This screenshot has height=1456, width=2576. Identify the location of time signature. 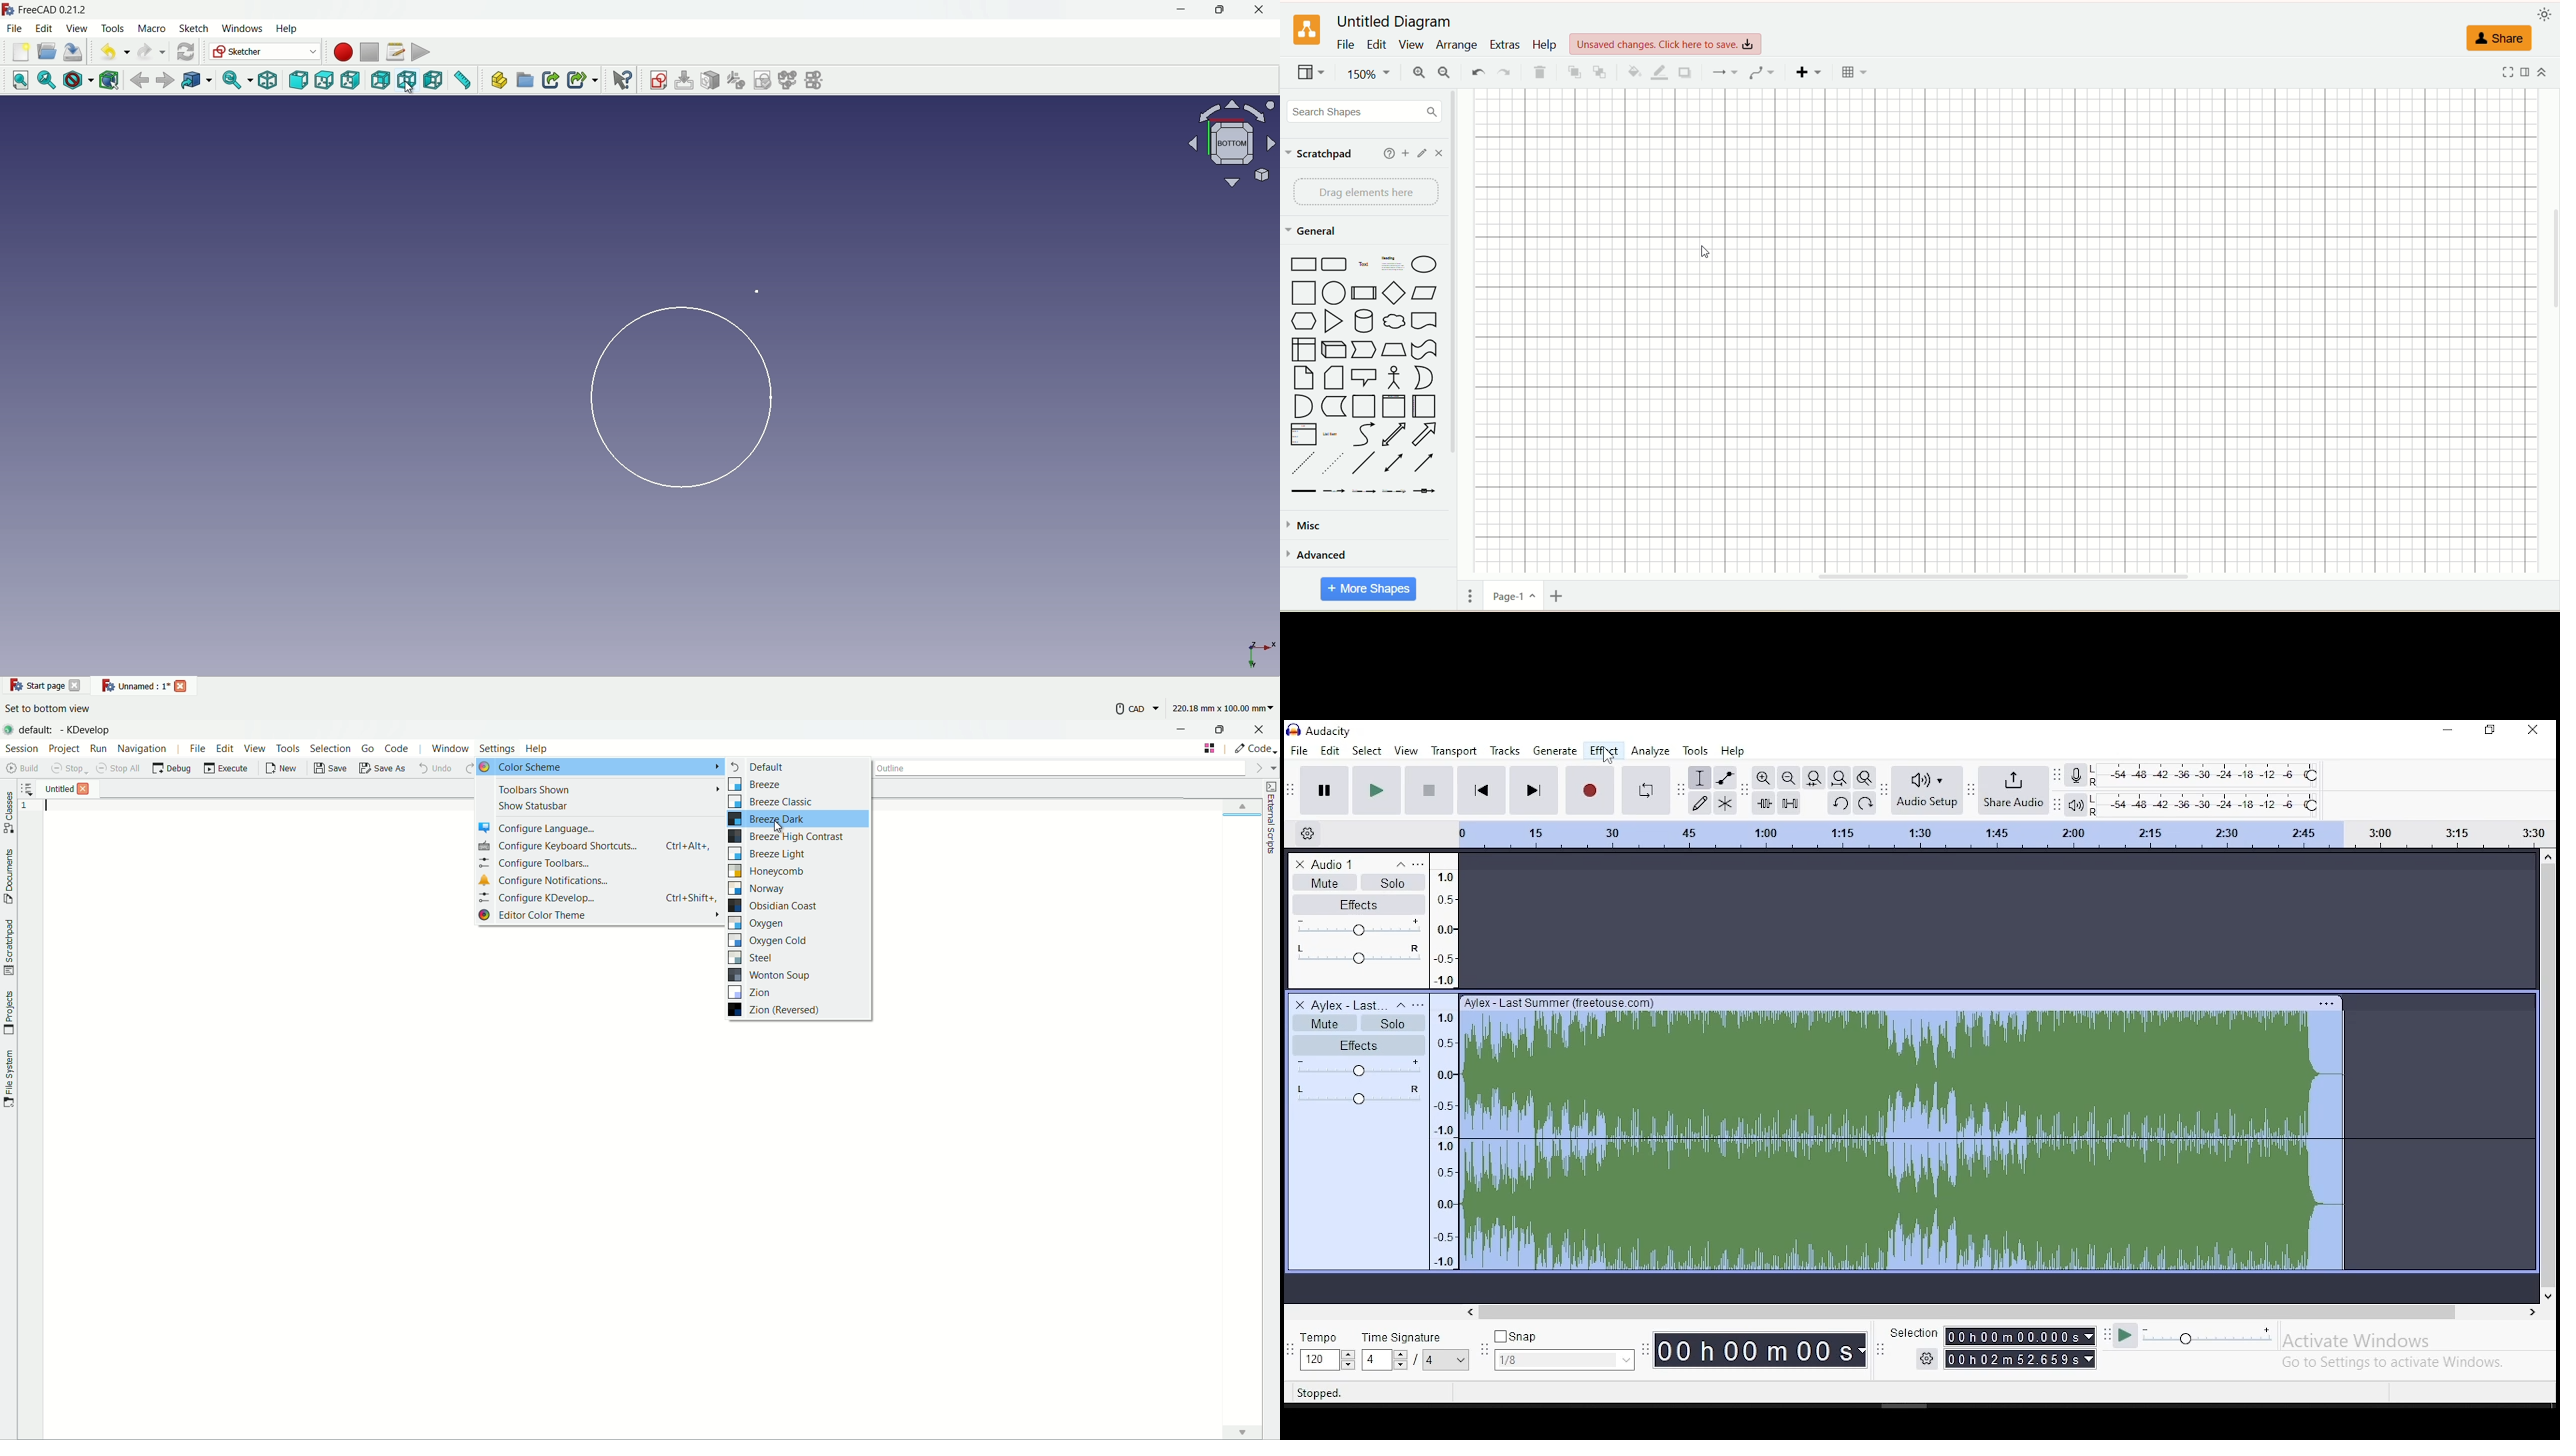
(1417, 1352).